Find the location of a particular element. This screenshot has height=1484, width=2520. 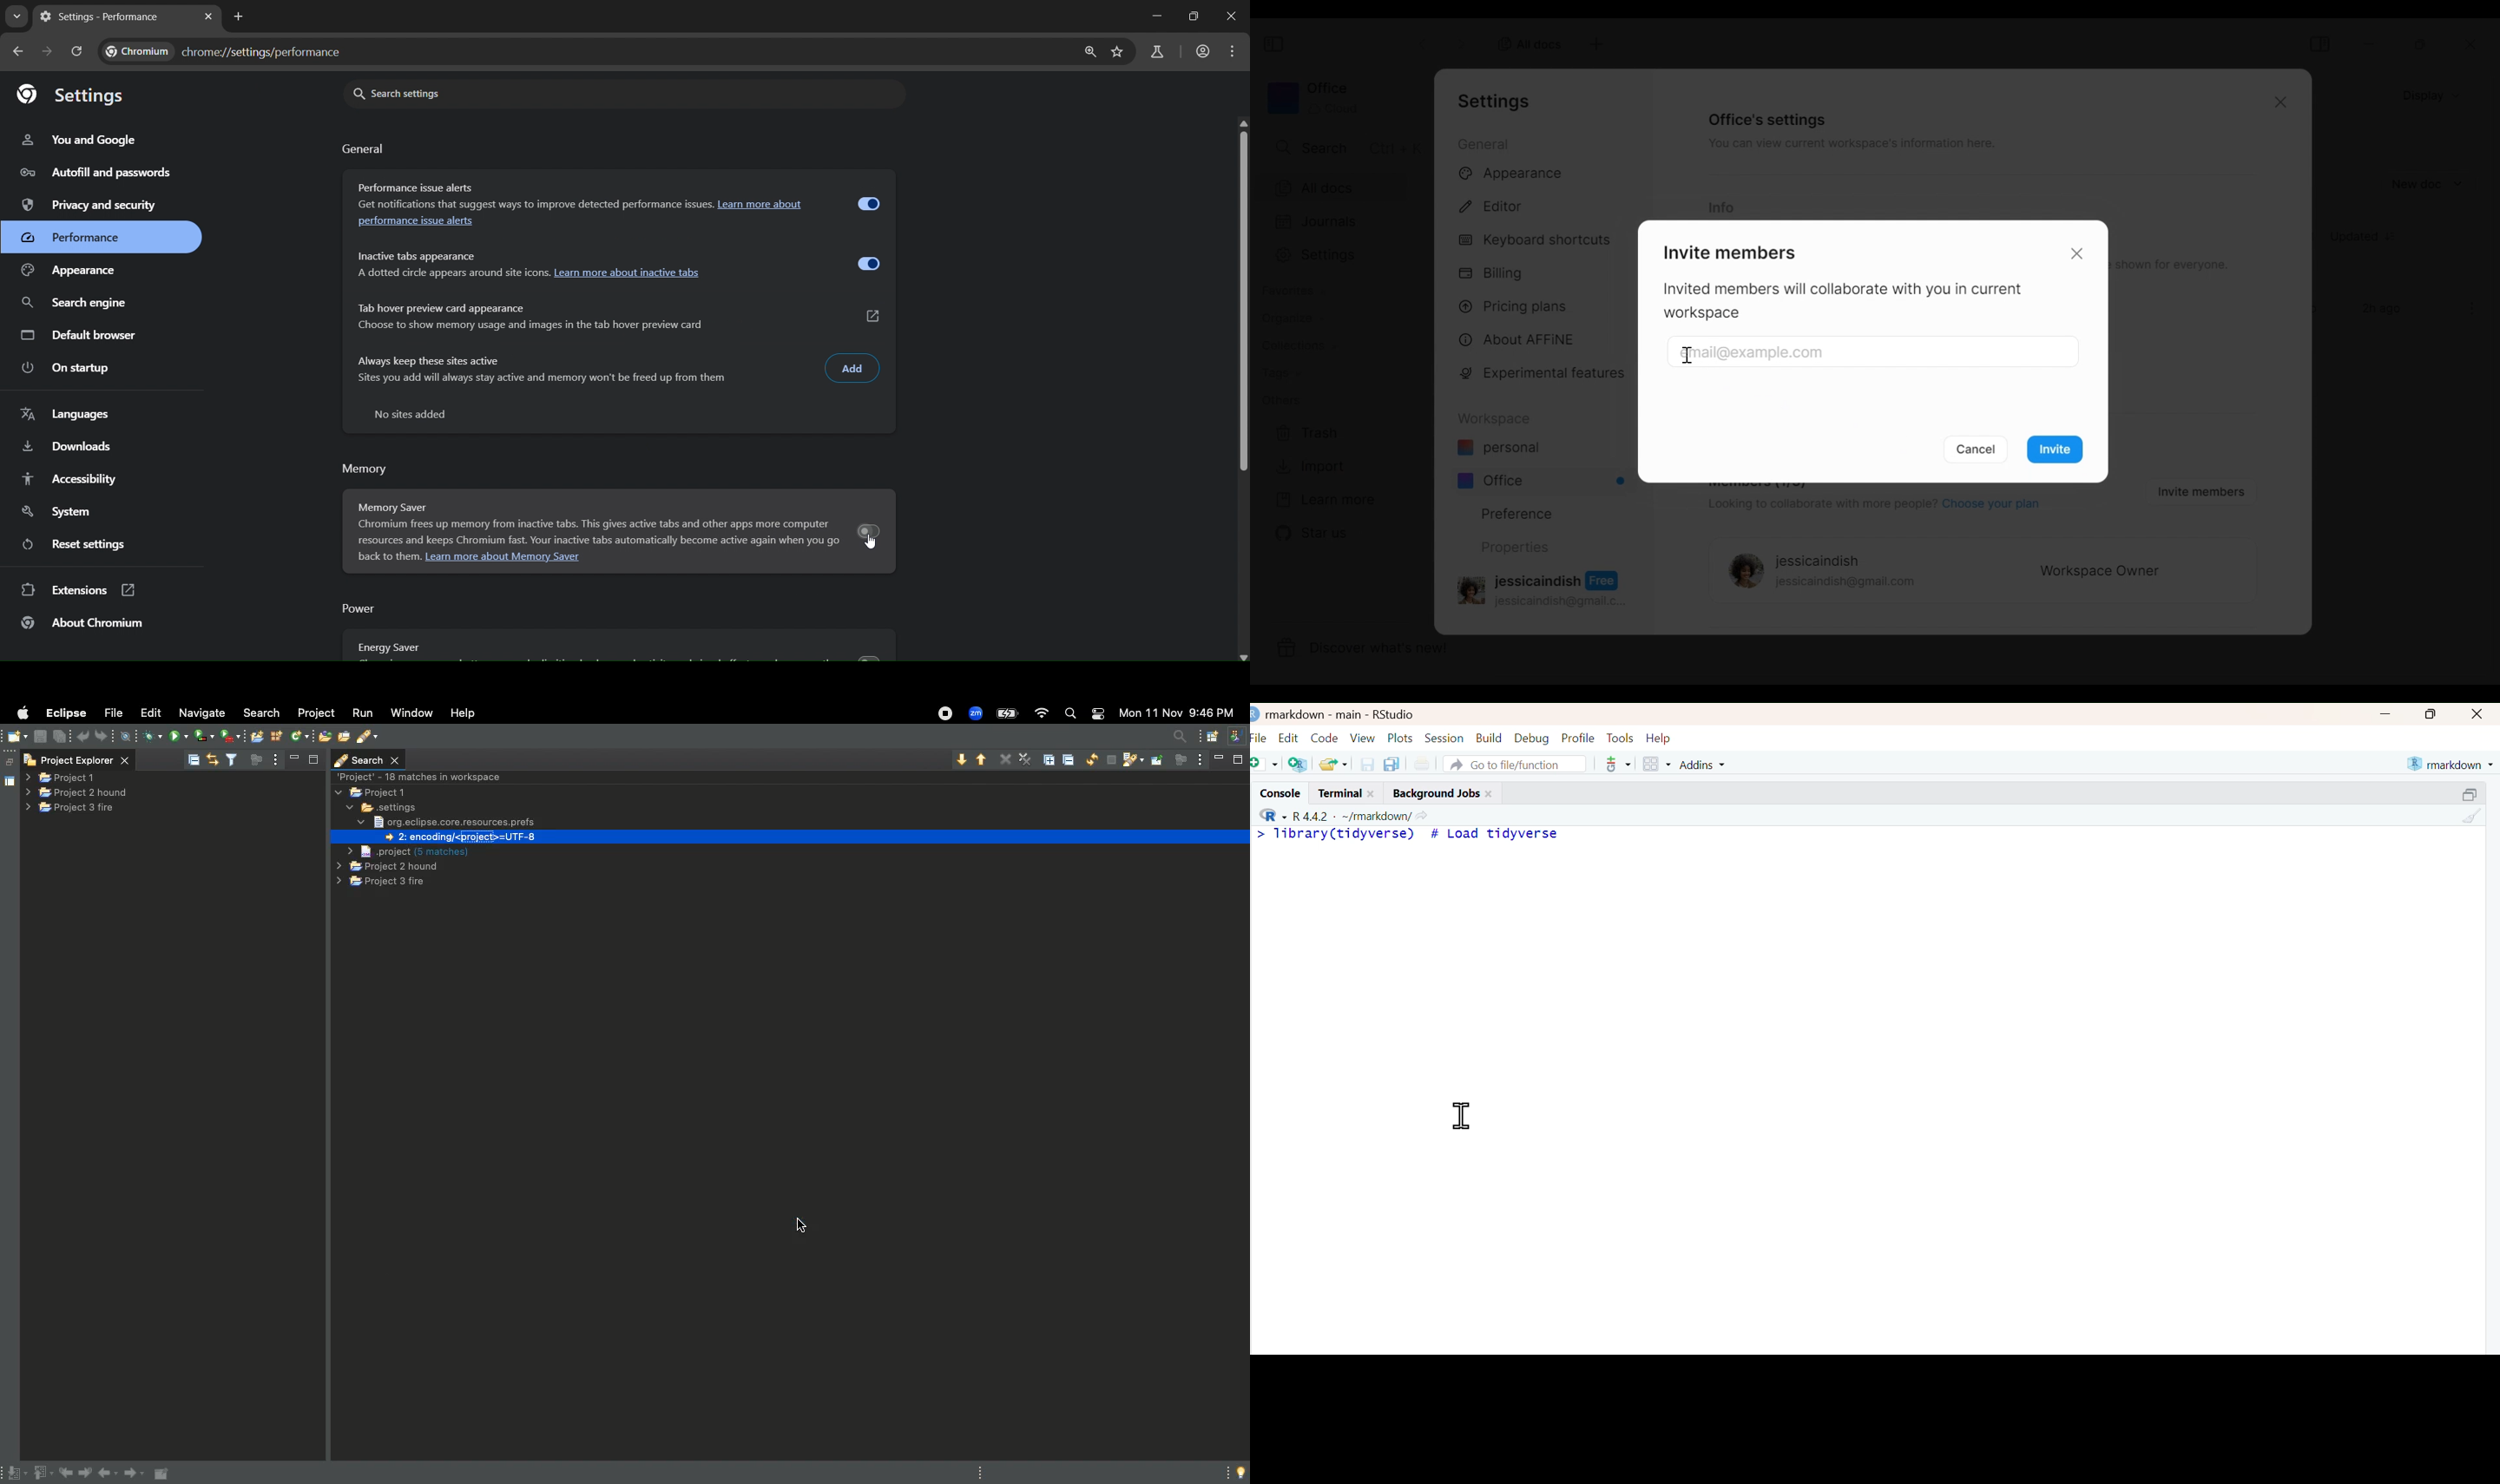

Project 1 is located at coordinates (373, 794).